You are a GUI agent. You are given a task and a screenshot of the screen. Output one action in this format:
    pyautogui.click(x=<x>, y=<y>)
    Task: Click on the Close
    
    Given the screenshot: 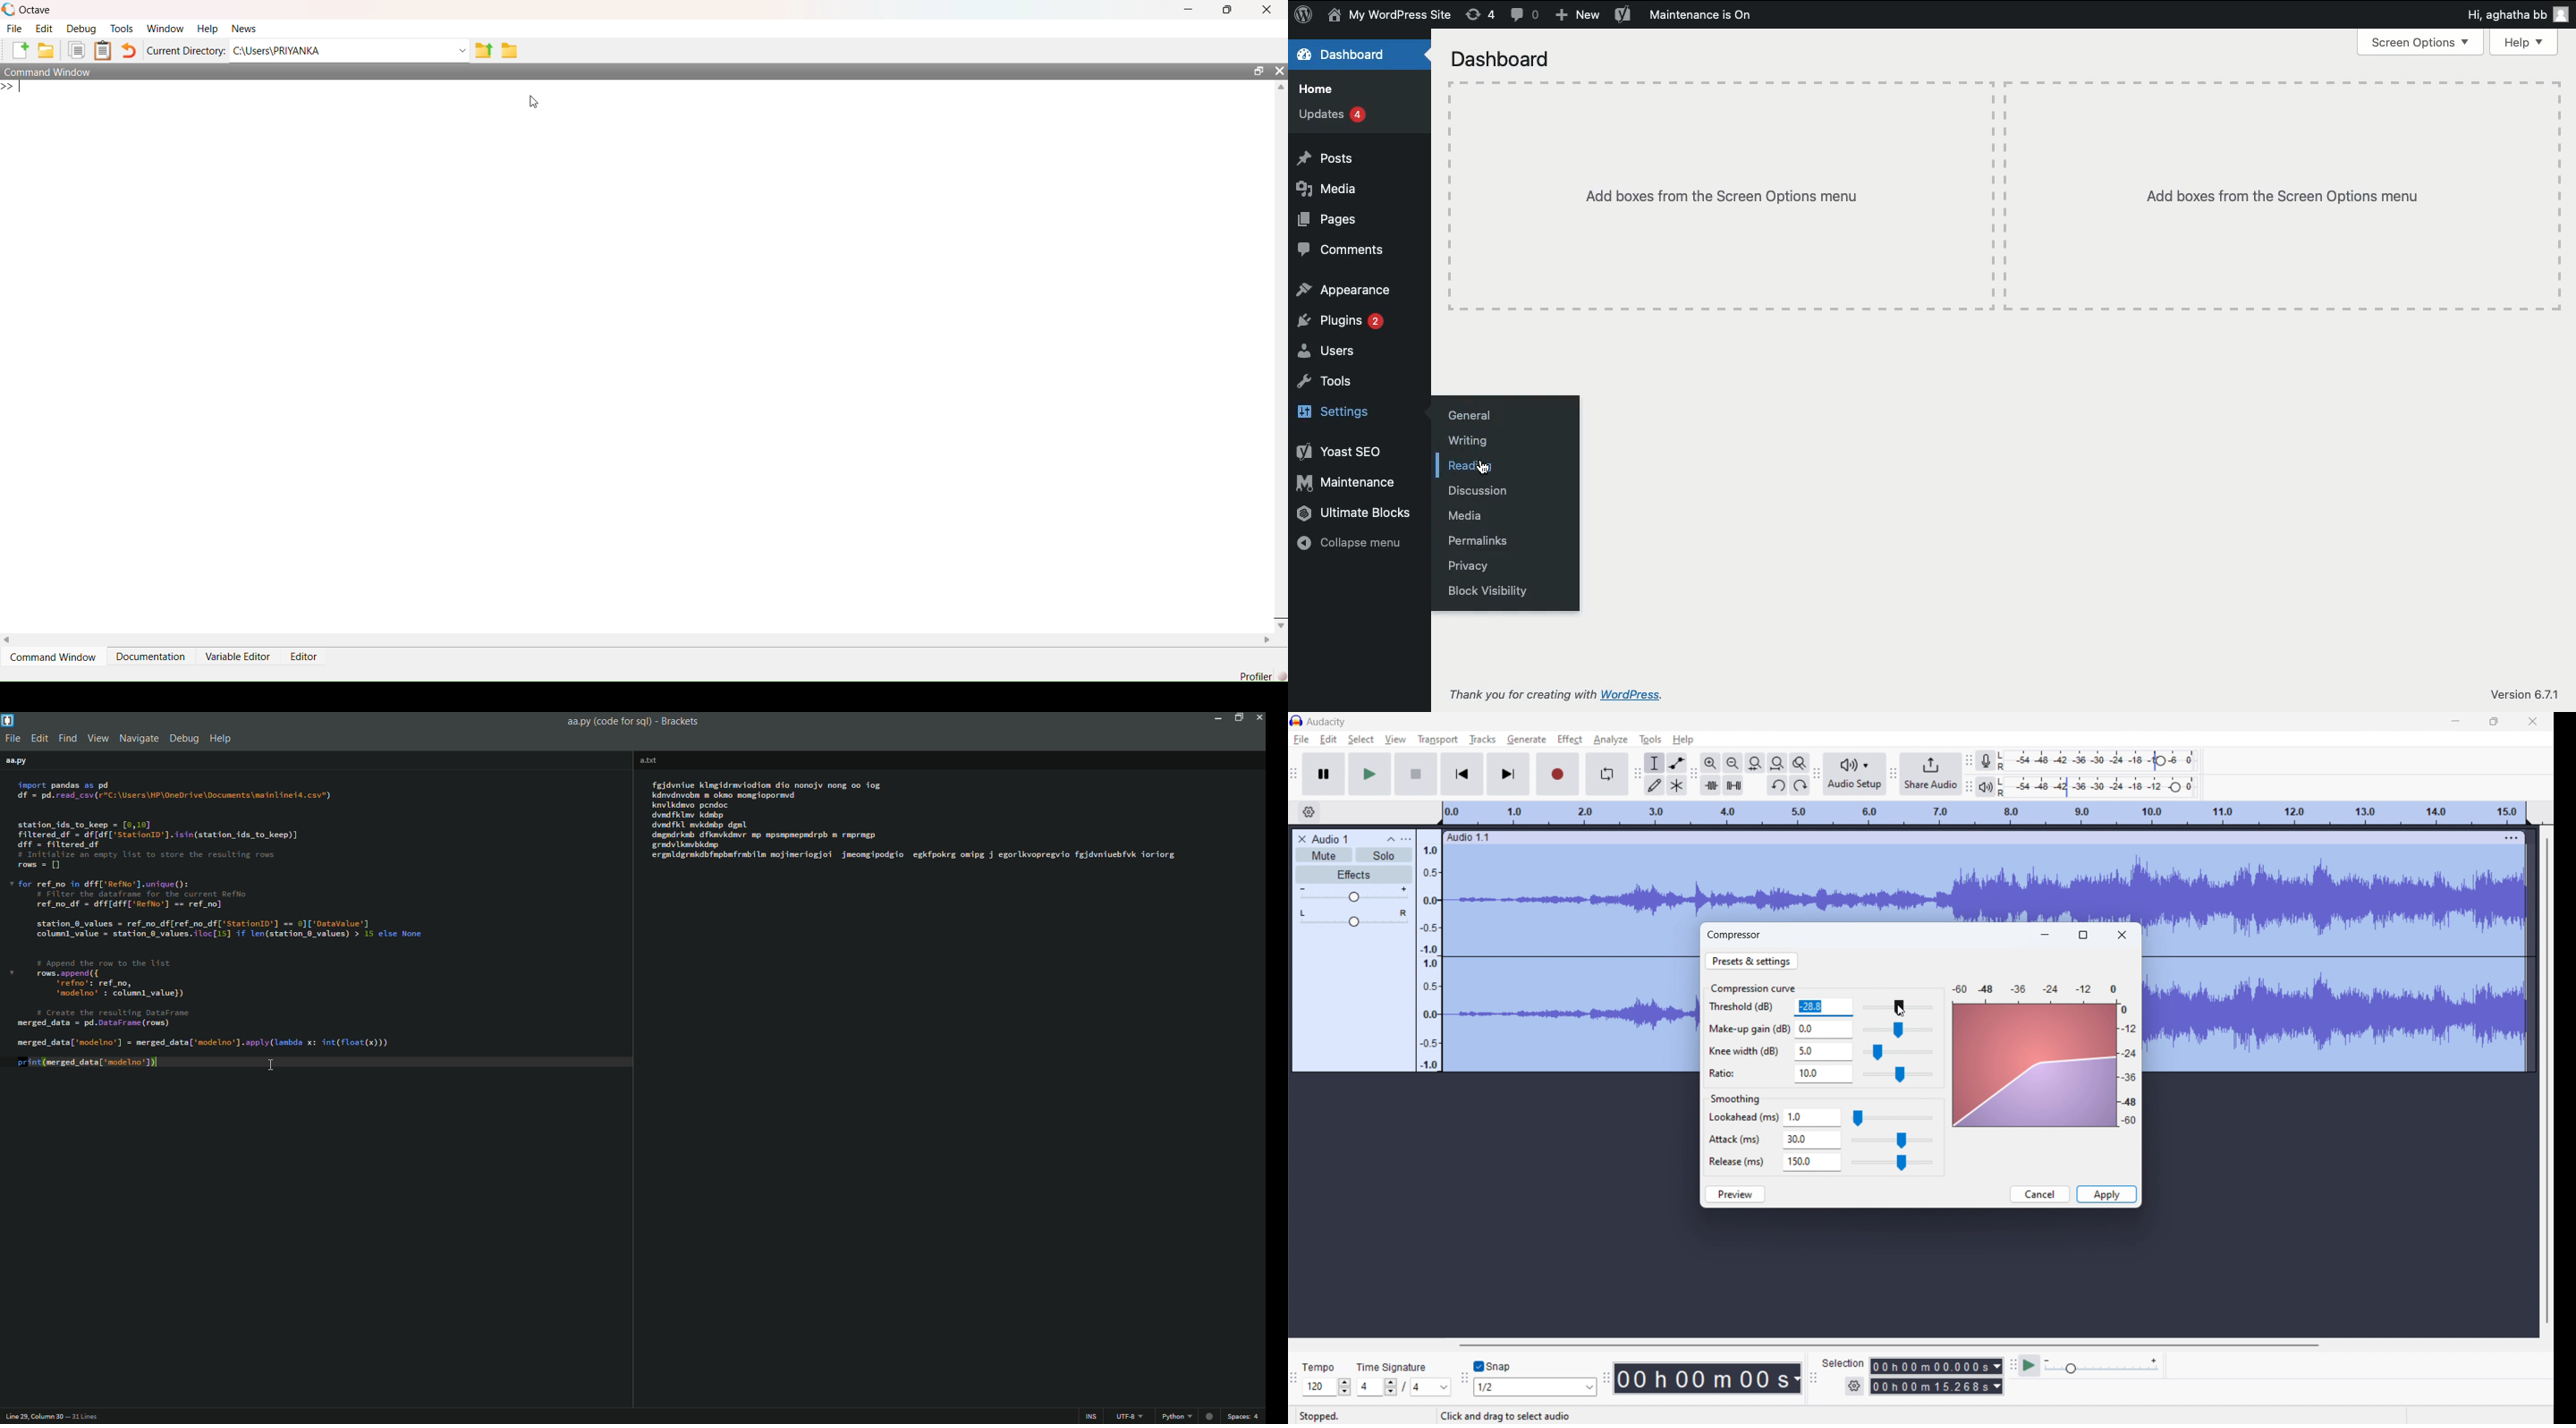 What is the action you would take?
    pyautogui.click(x=1280, y=620)
    